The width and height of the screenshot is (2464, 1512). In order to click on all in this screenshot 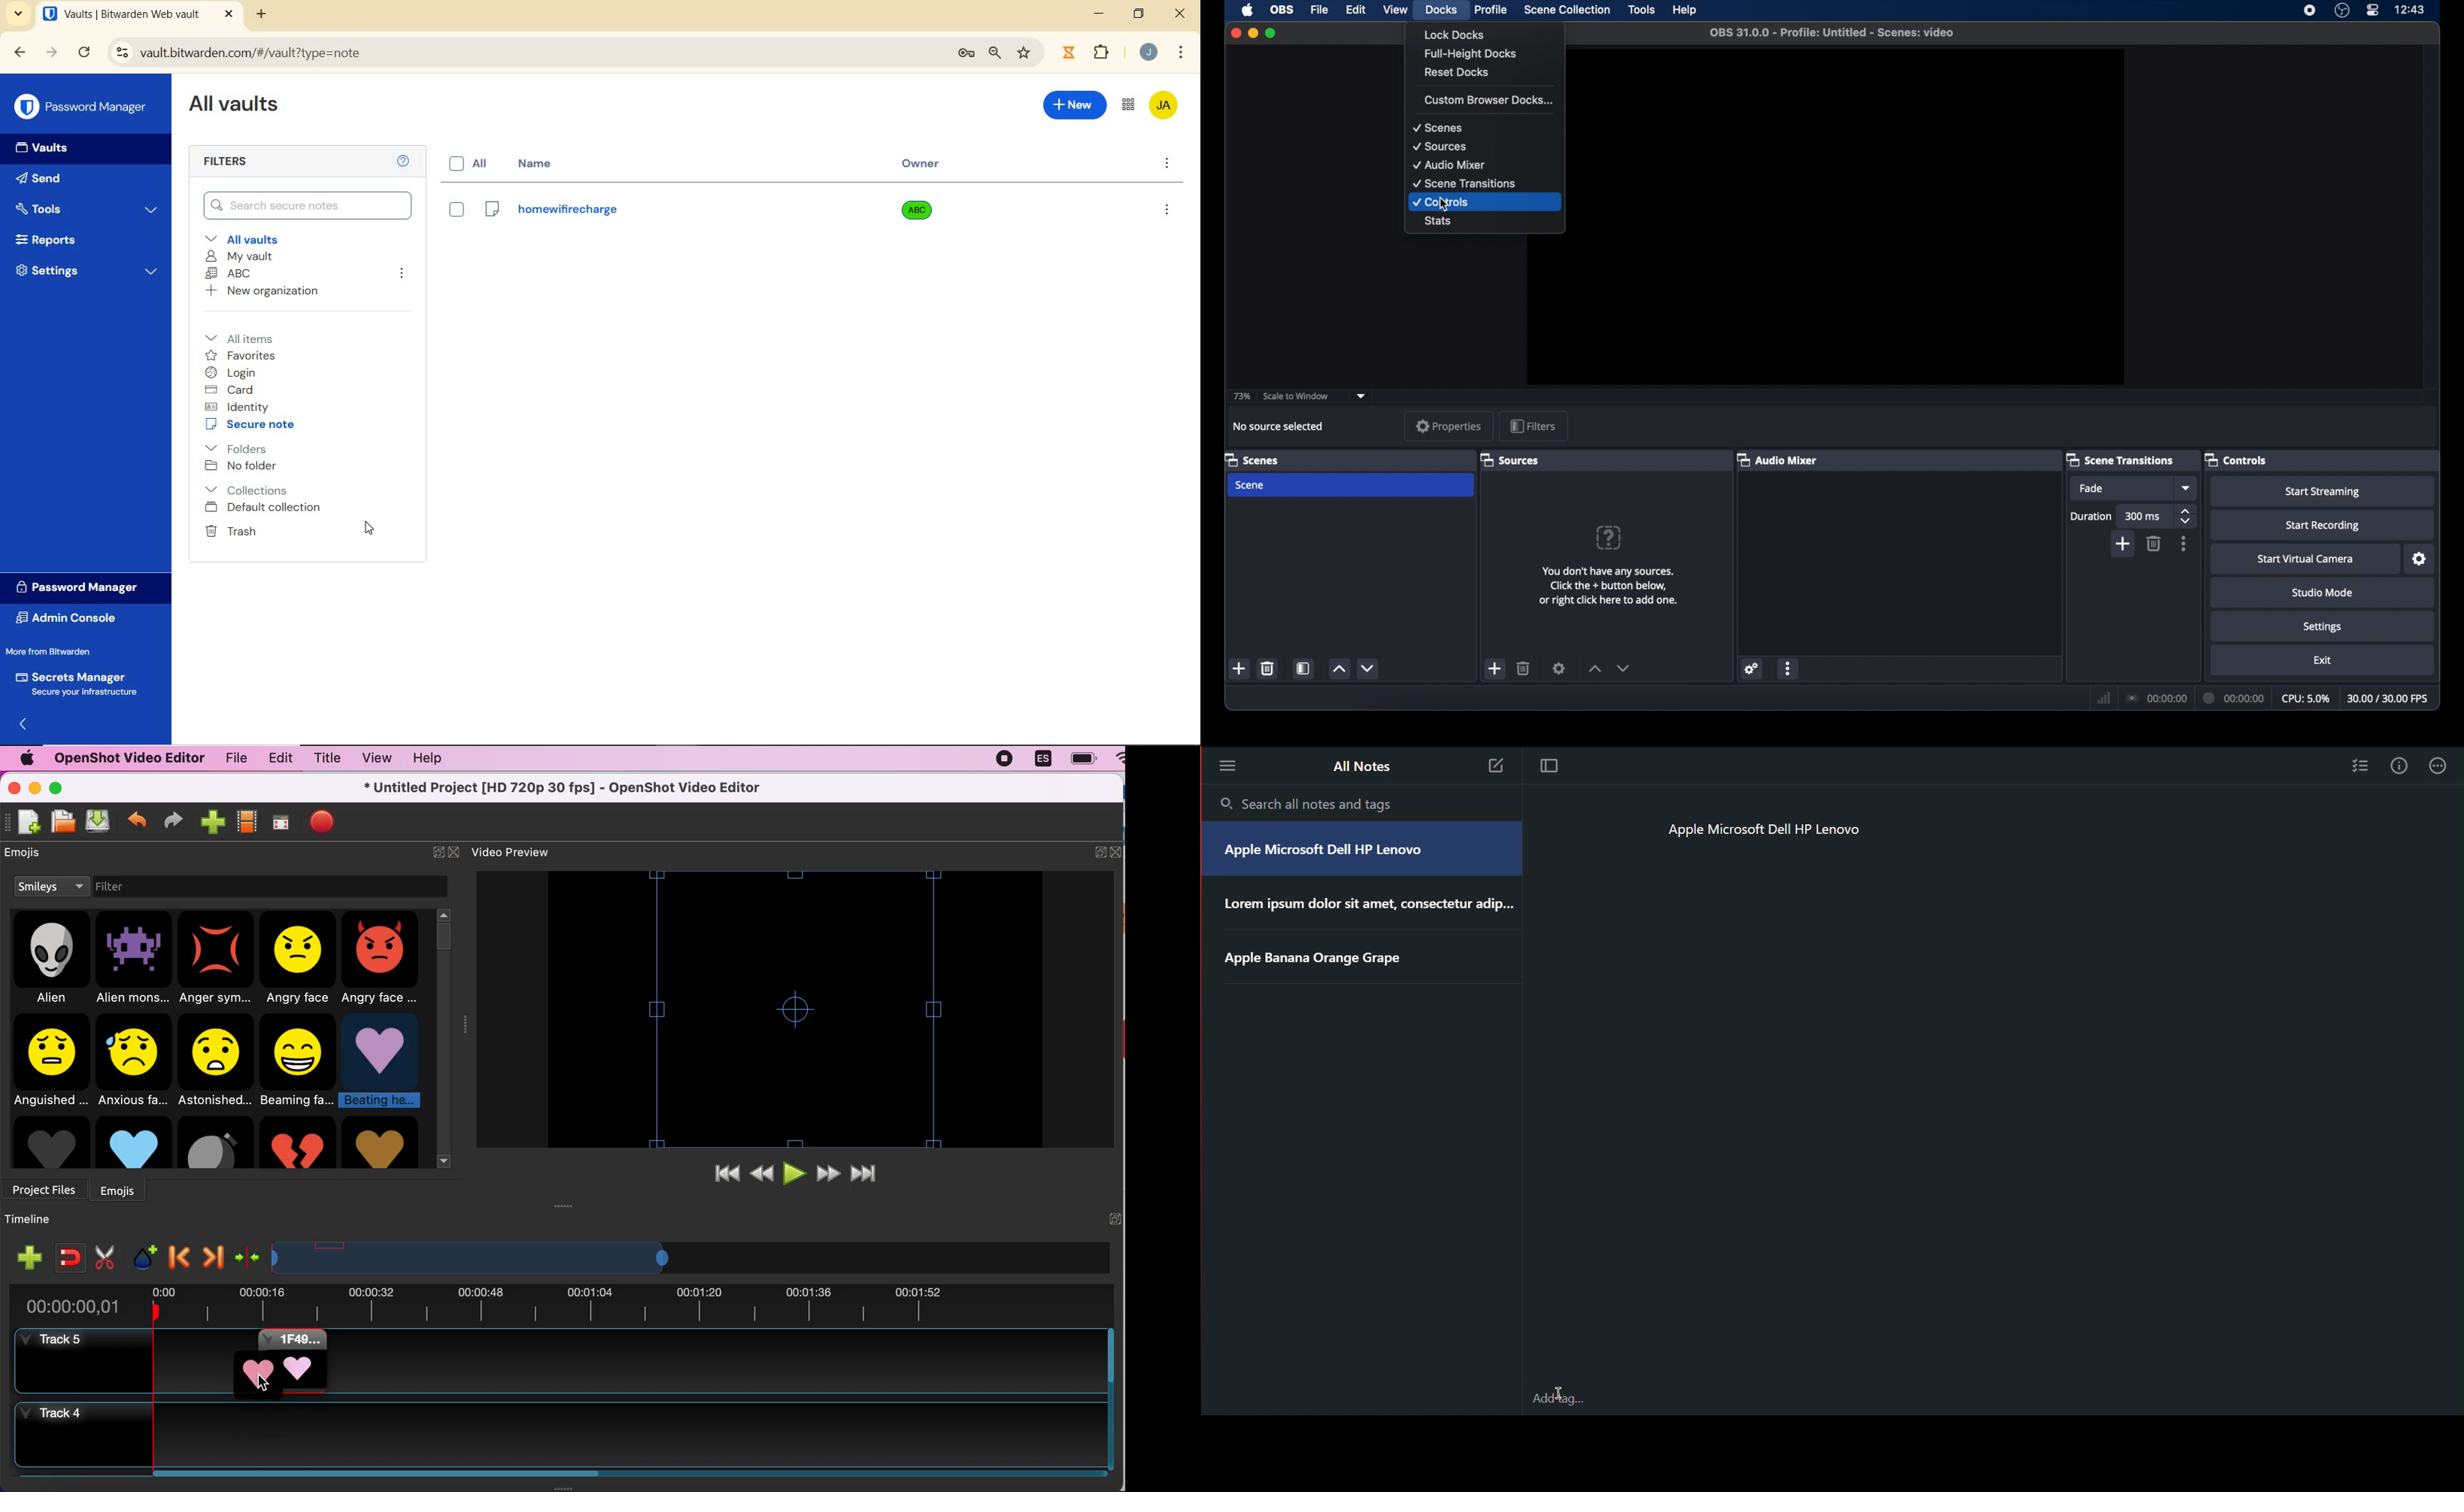, I will do `click(472, 164)`.